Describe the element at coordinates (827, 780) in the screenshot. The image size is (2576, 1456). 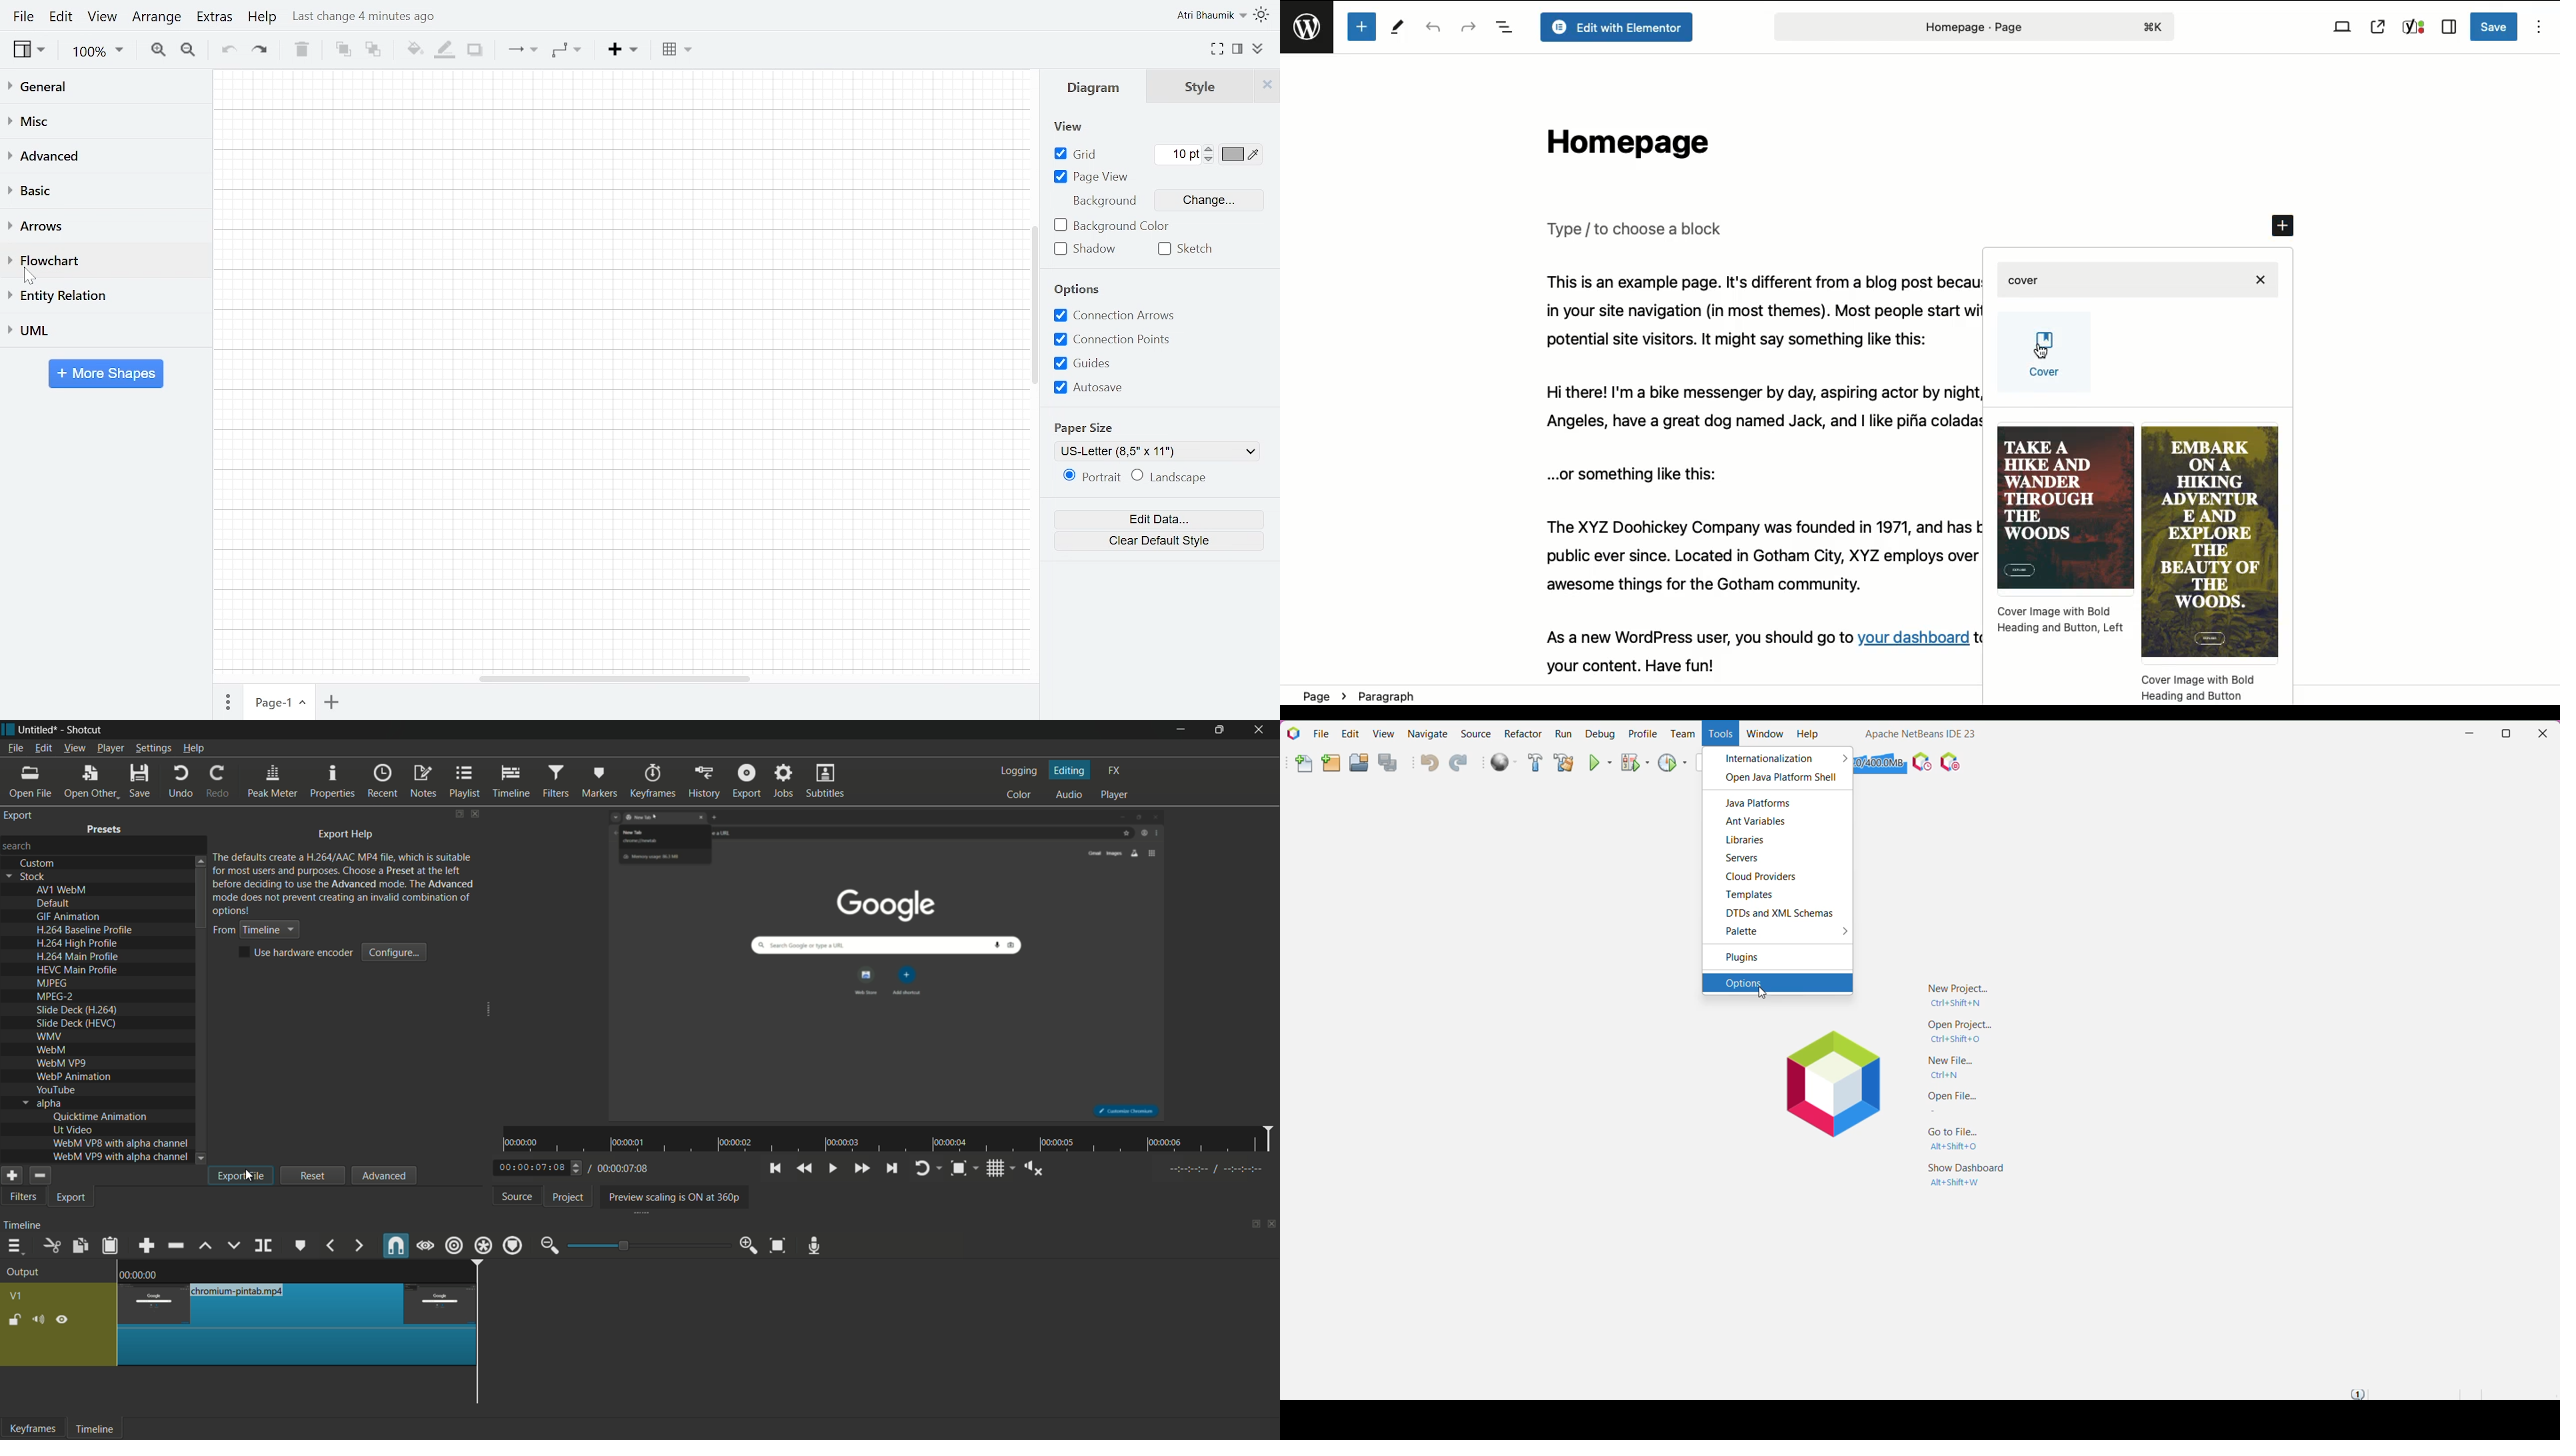
I see `subtitles` at that location.